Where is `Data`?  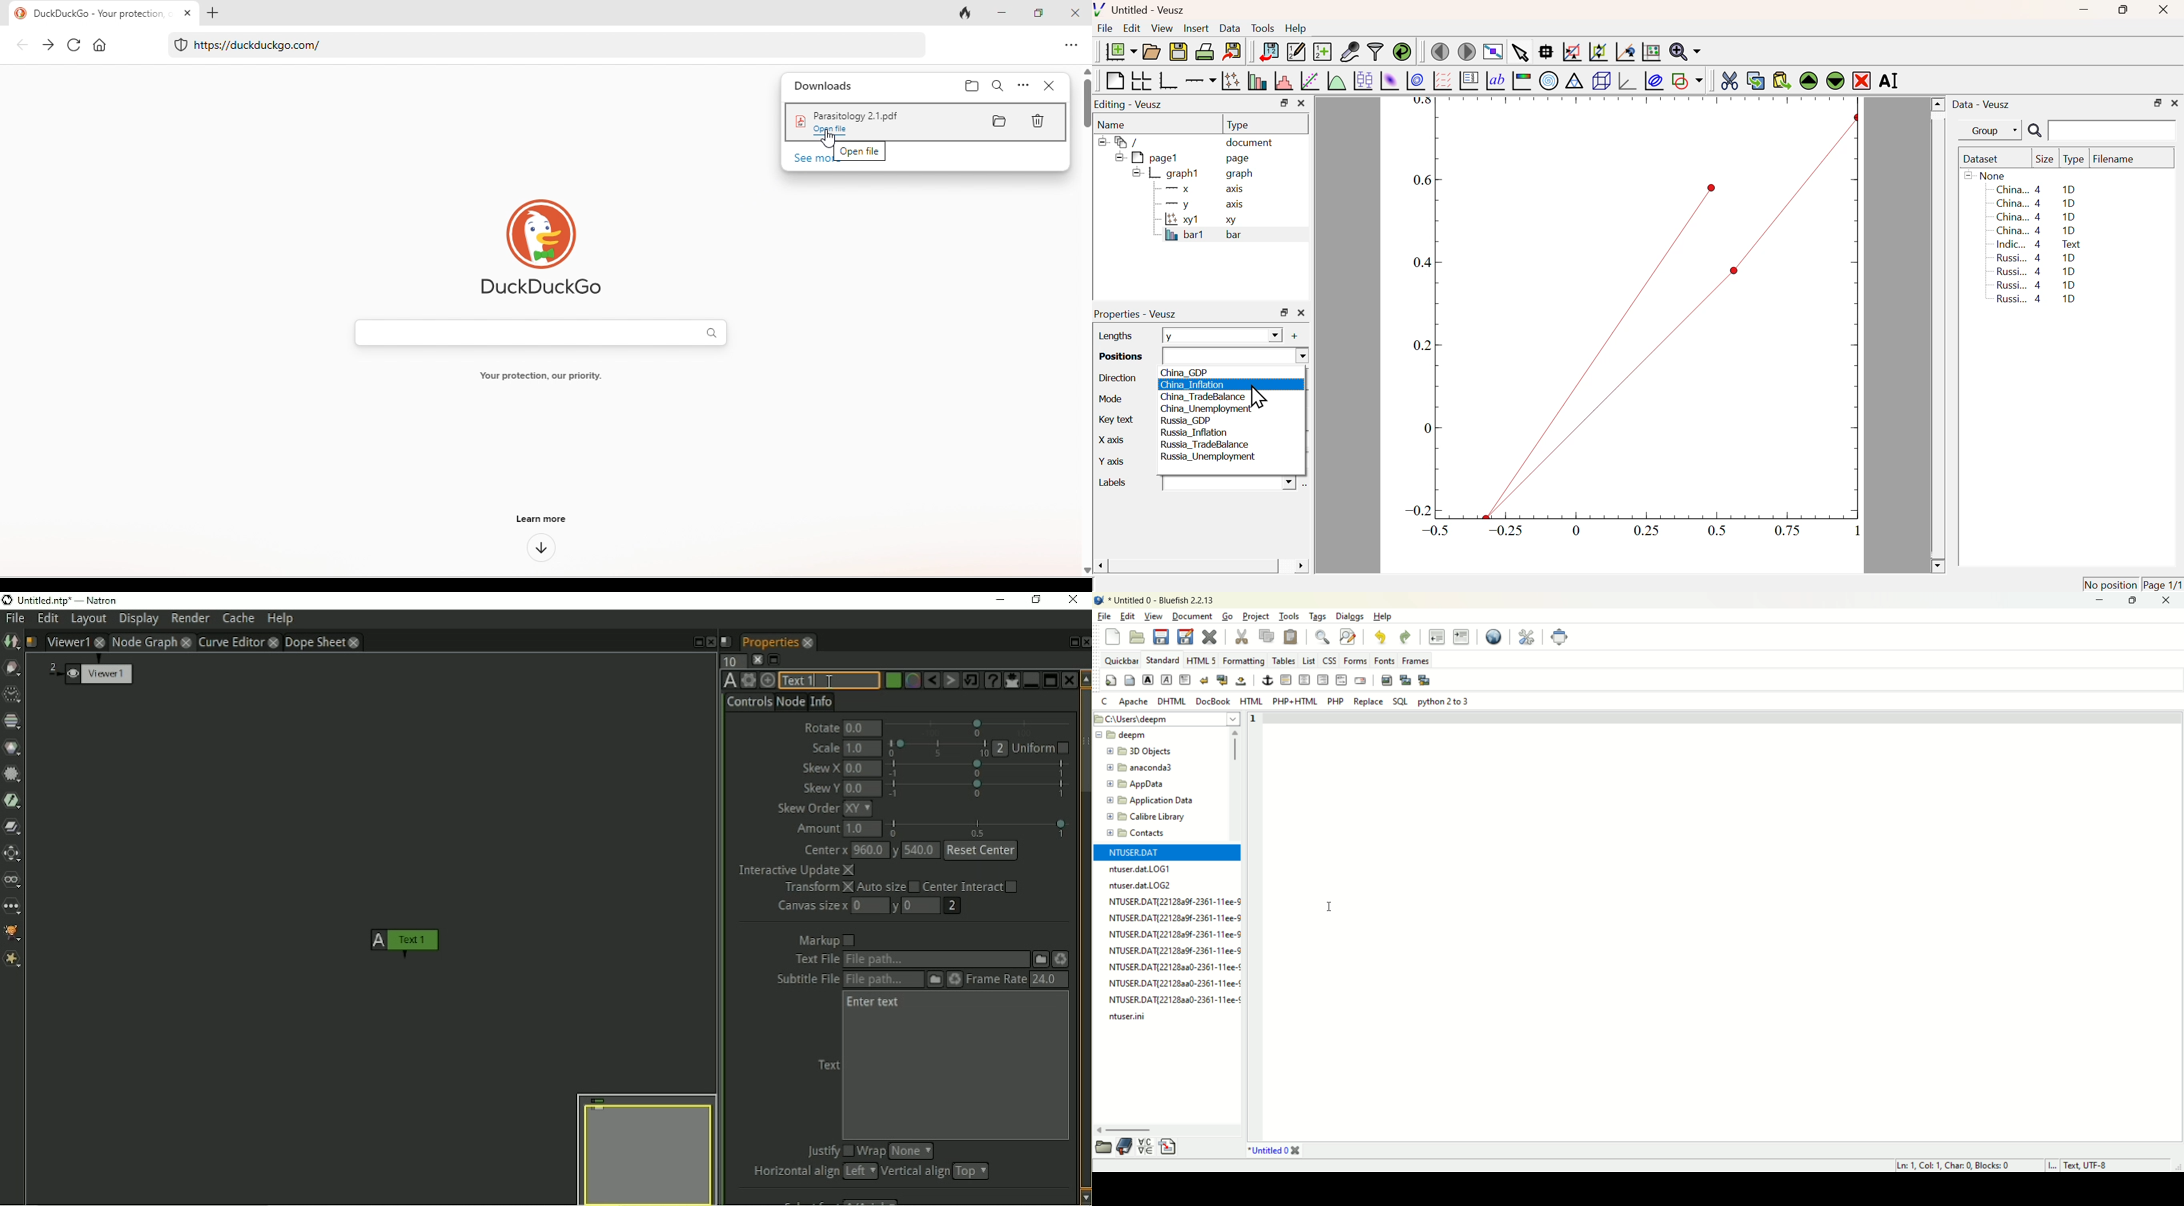
Data is located at coordinates (1230, 28).